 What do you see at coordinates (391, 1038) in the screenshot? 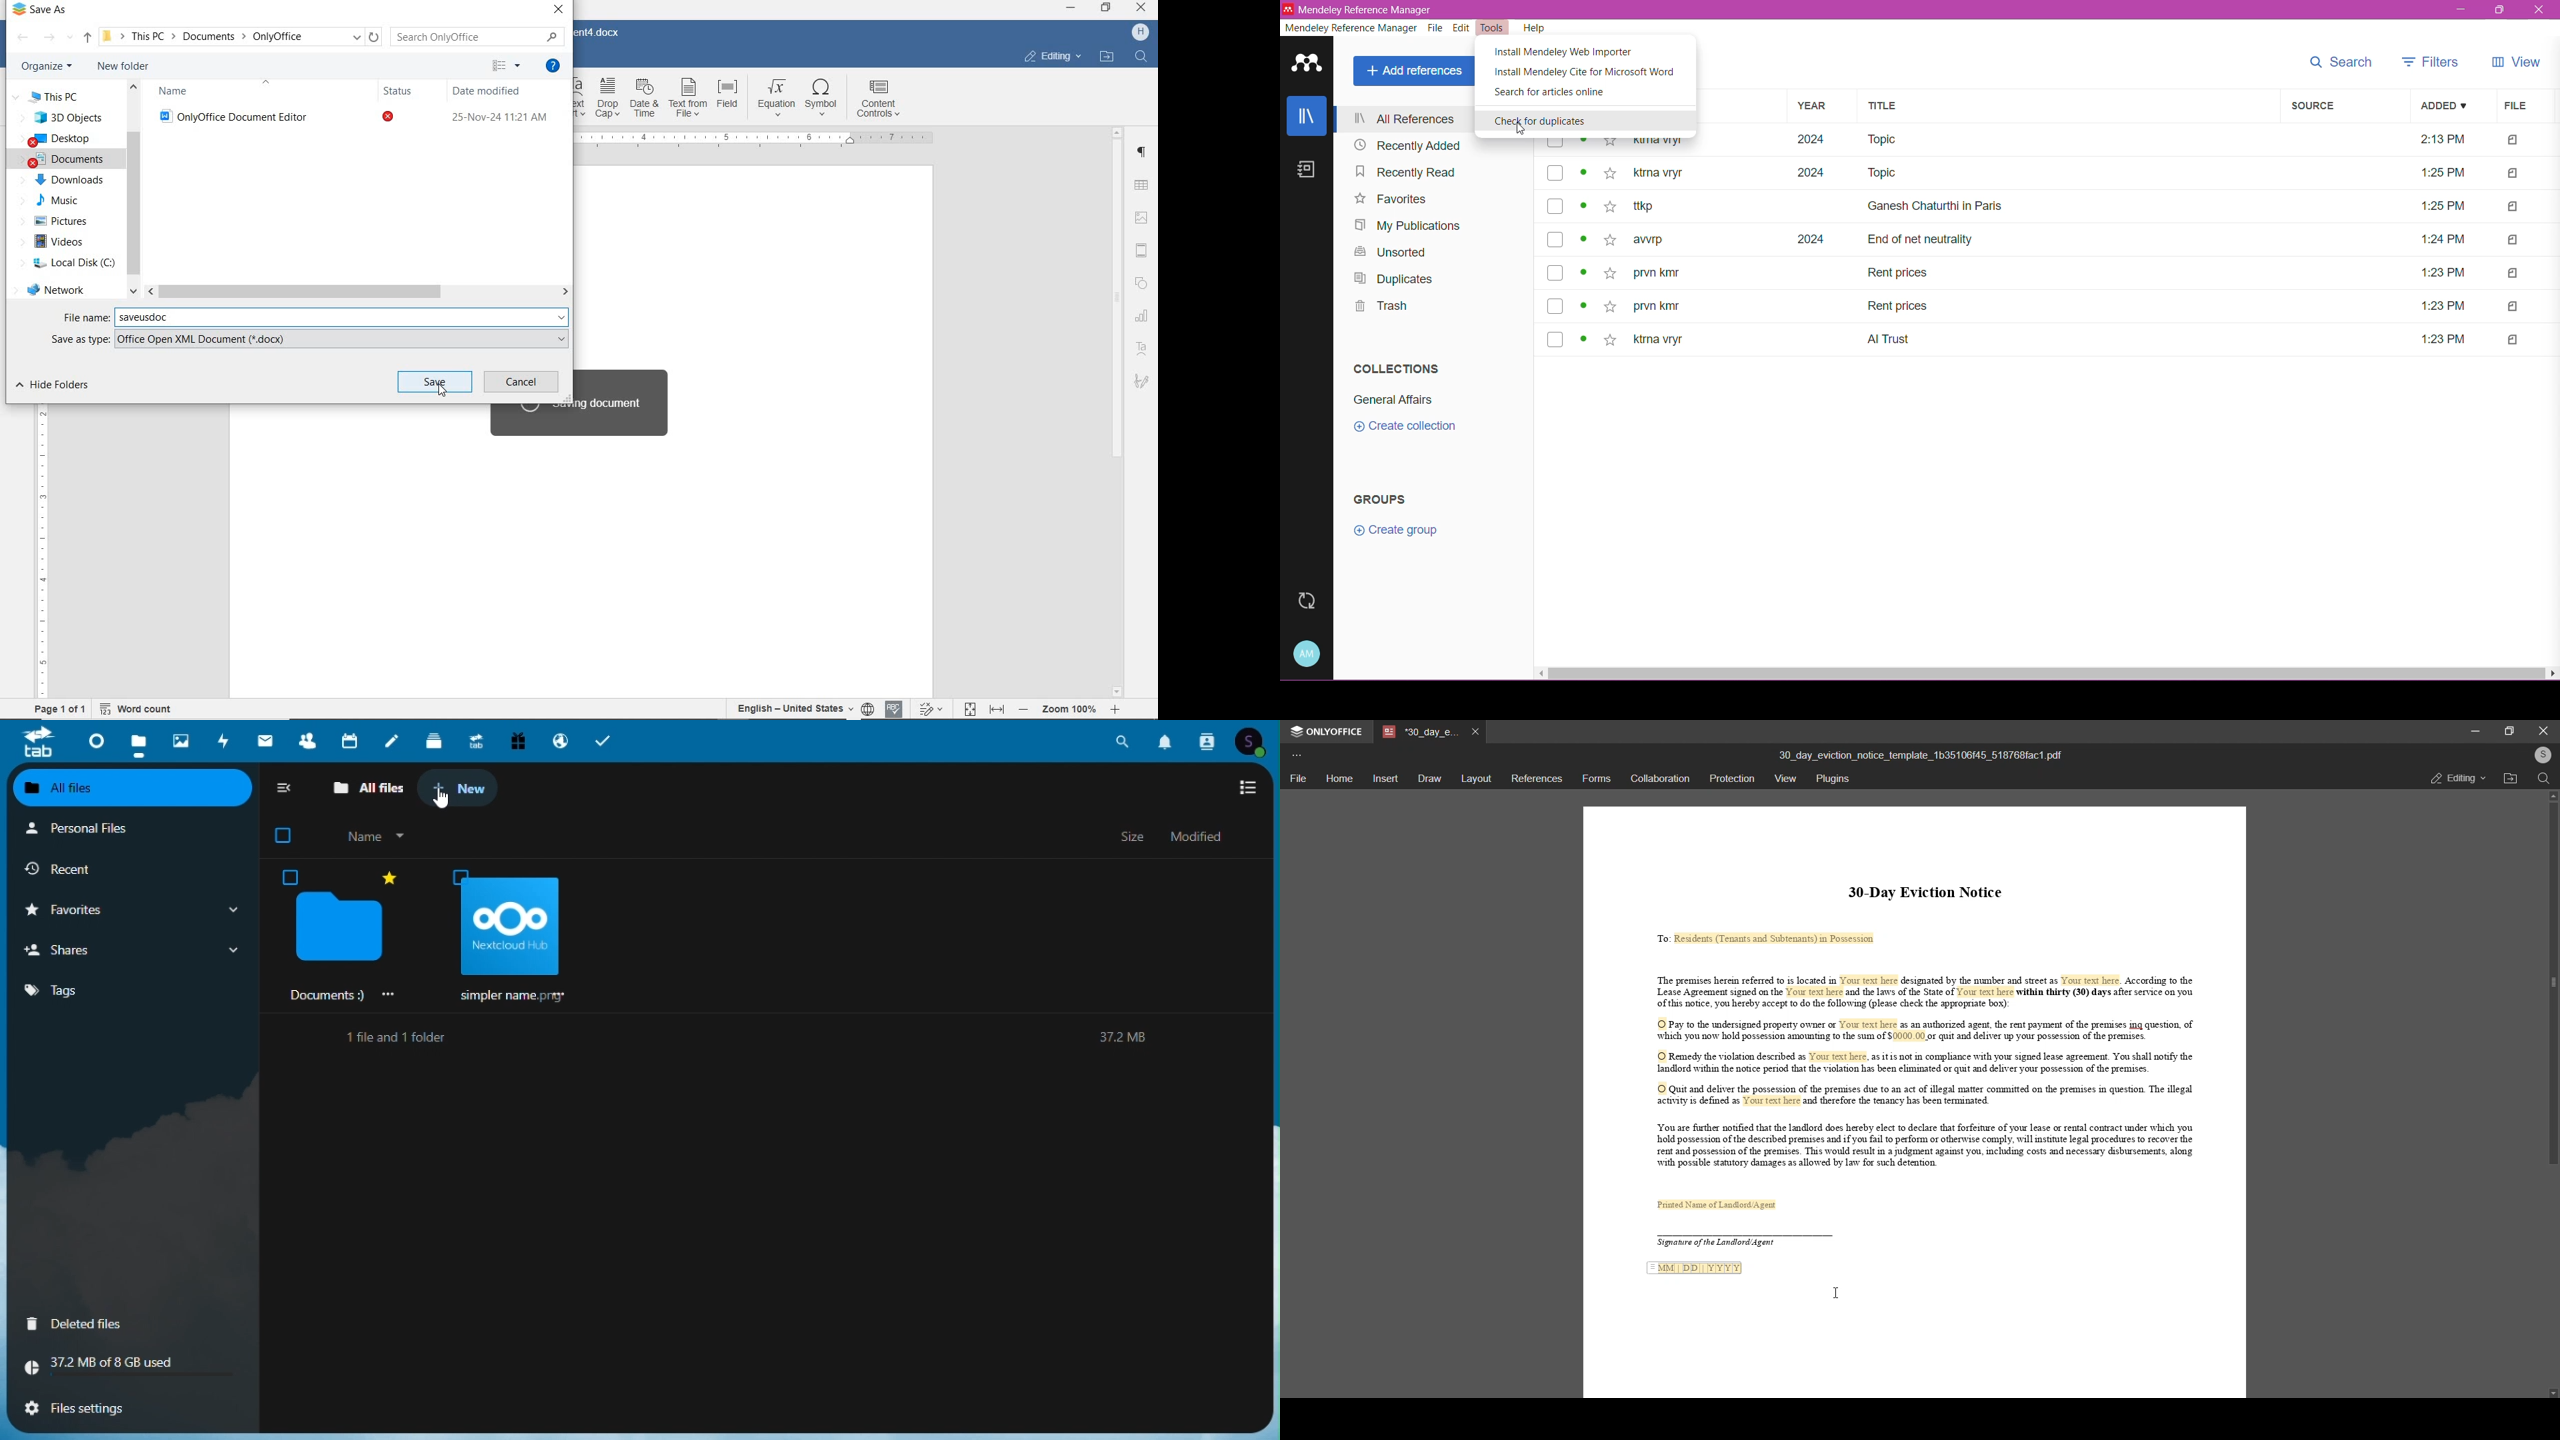
I see `1 file and 1 folder` at bounding box center [391, 1038].